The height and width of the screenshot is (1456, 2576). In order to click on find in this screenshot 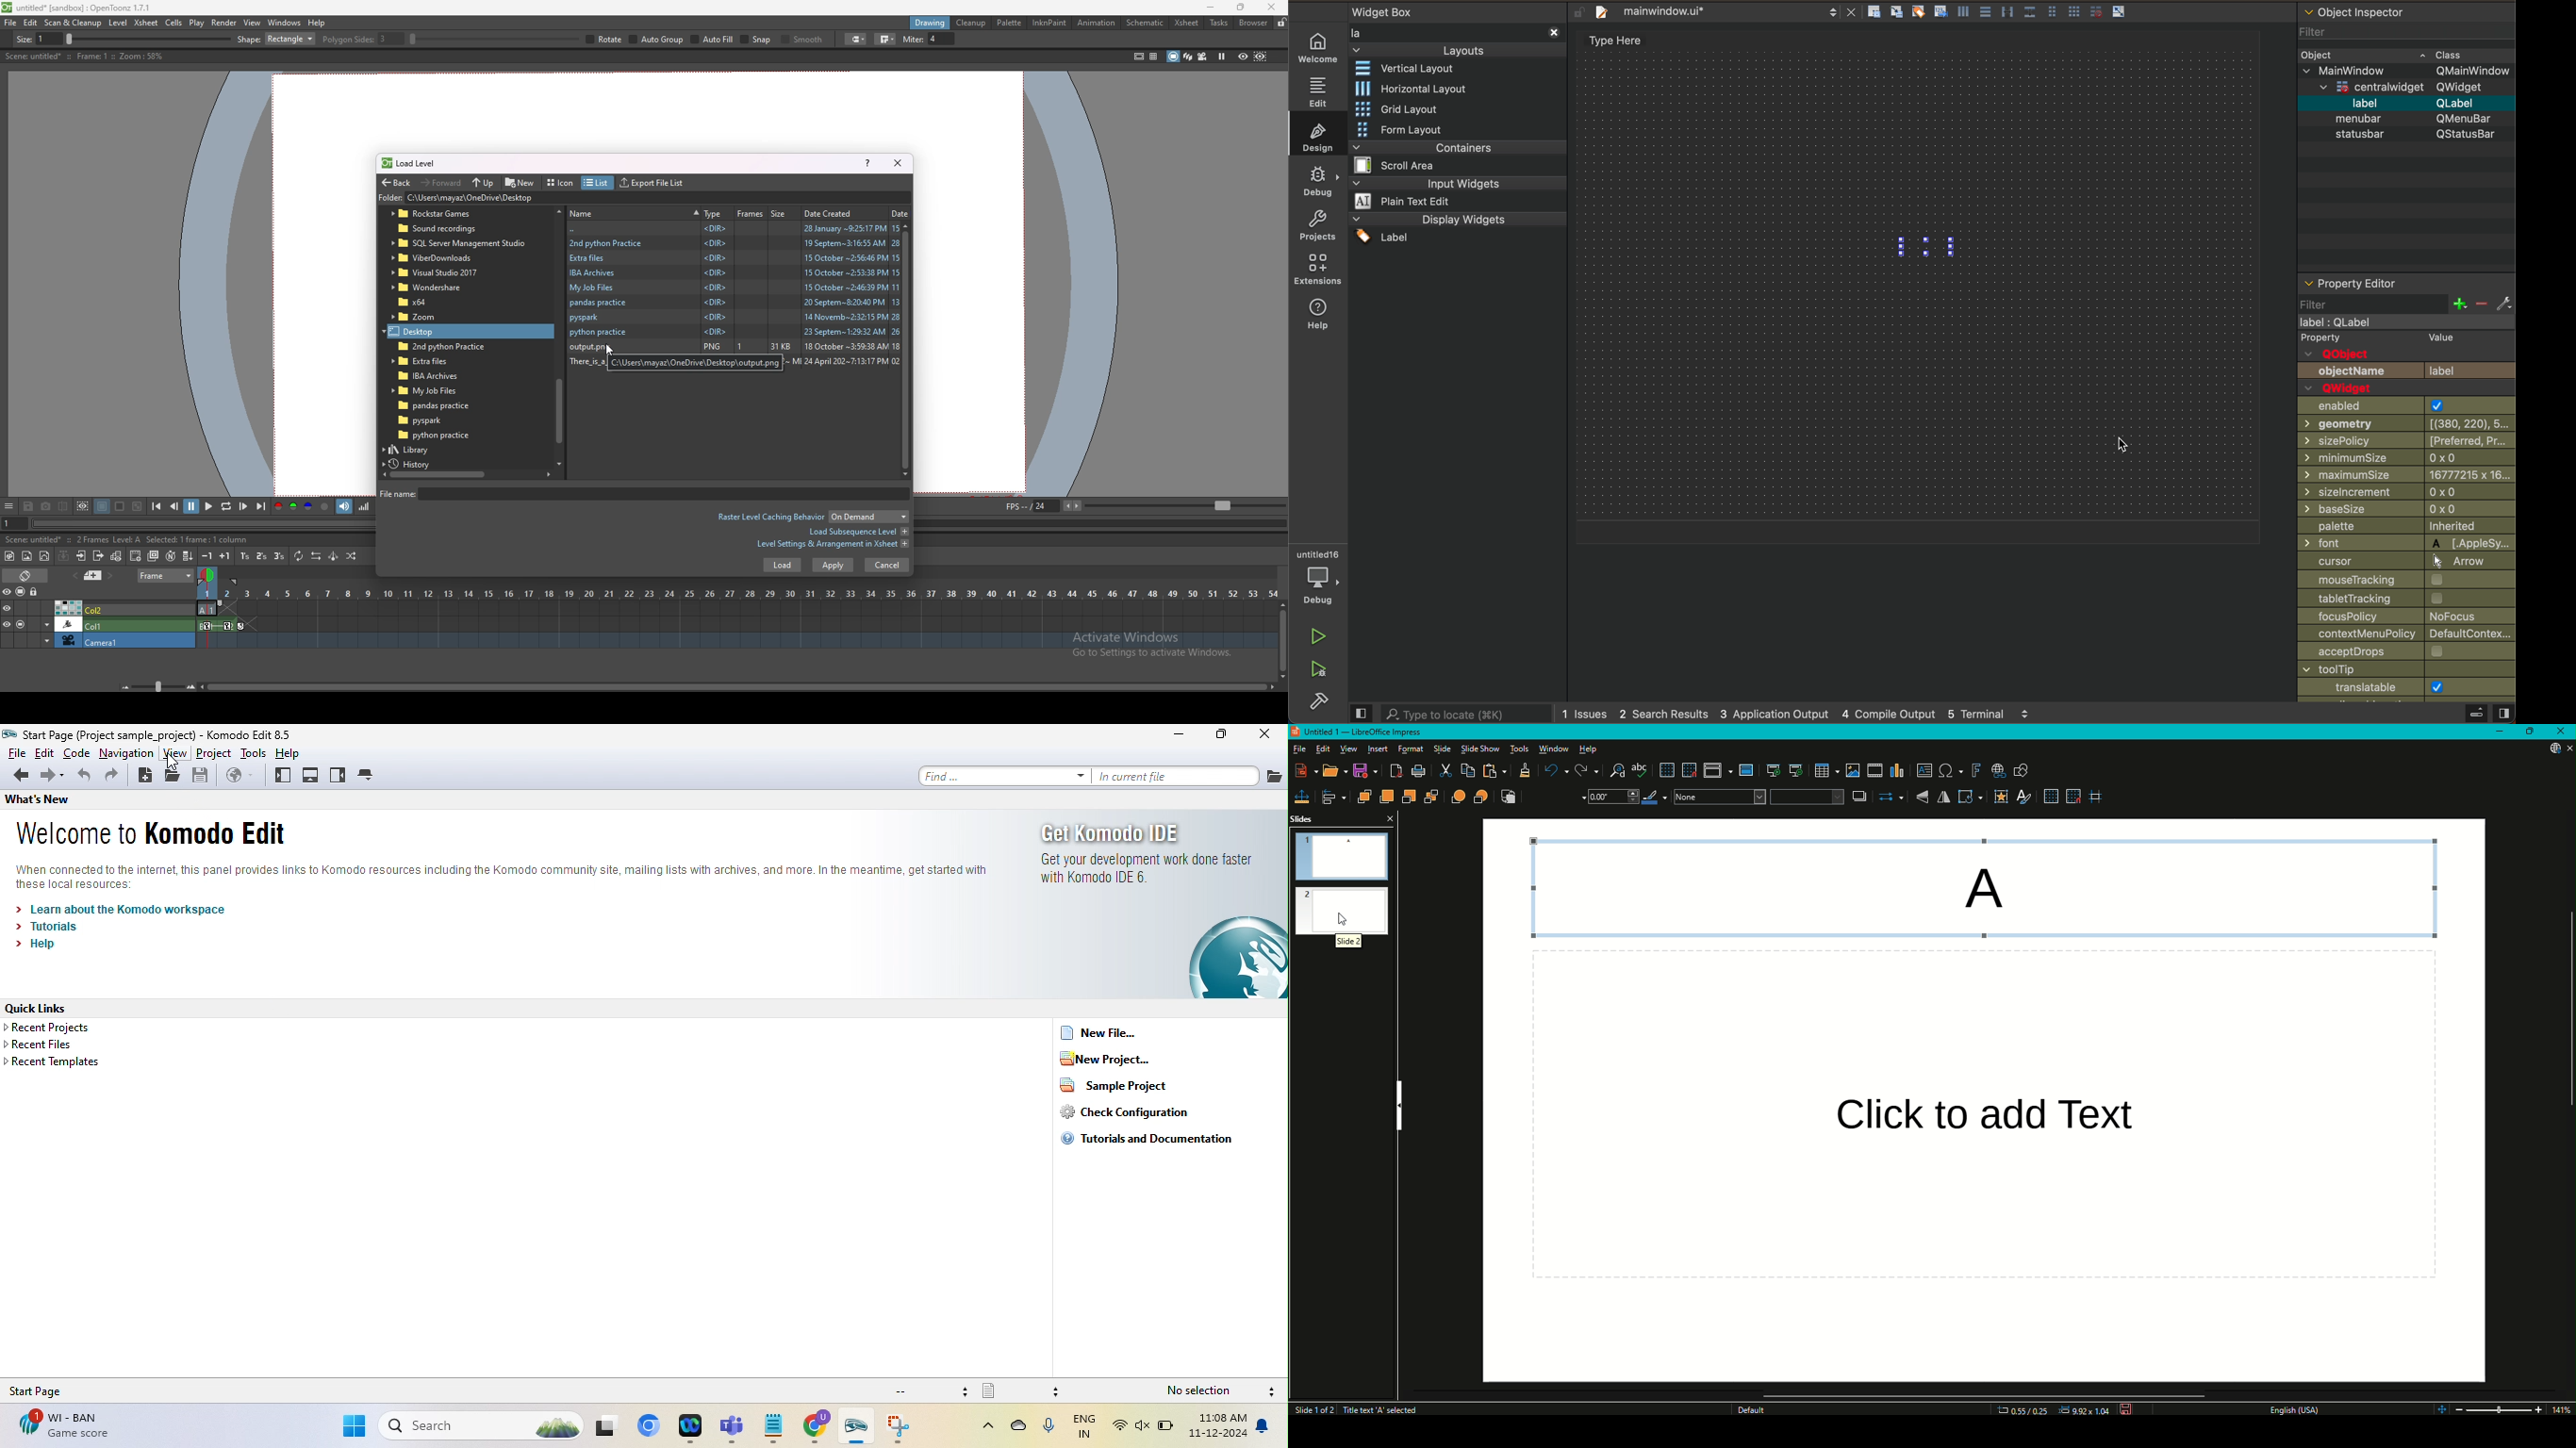, I will do `click(999, 775)`.